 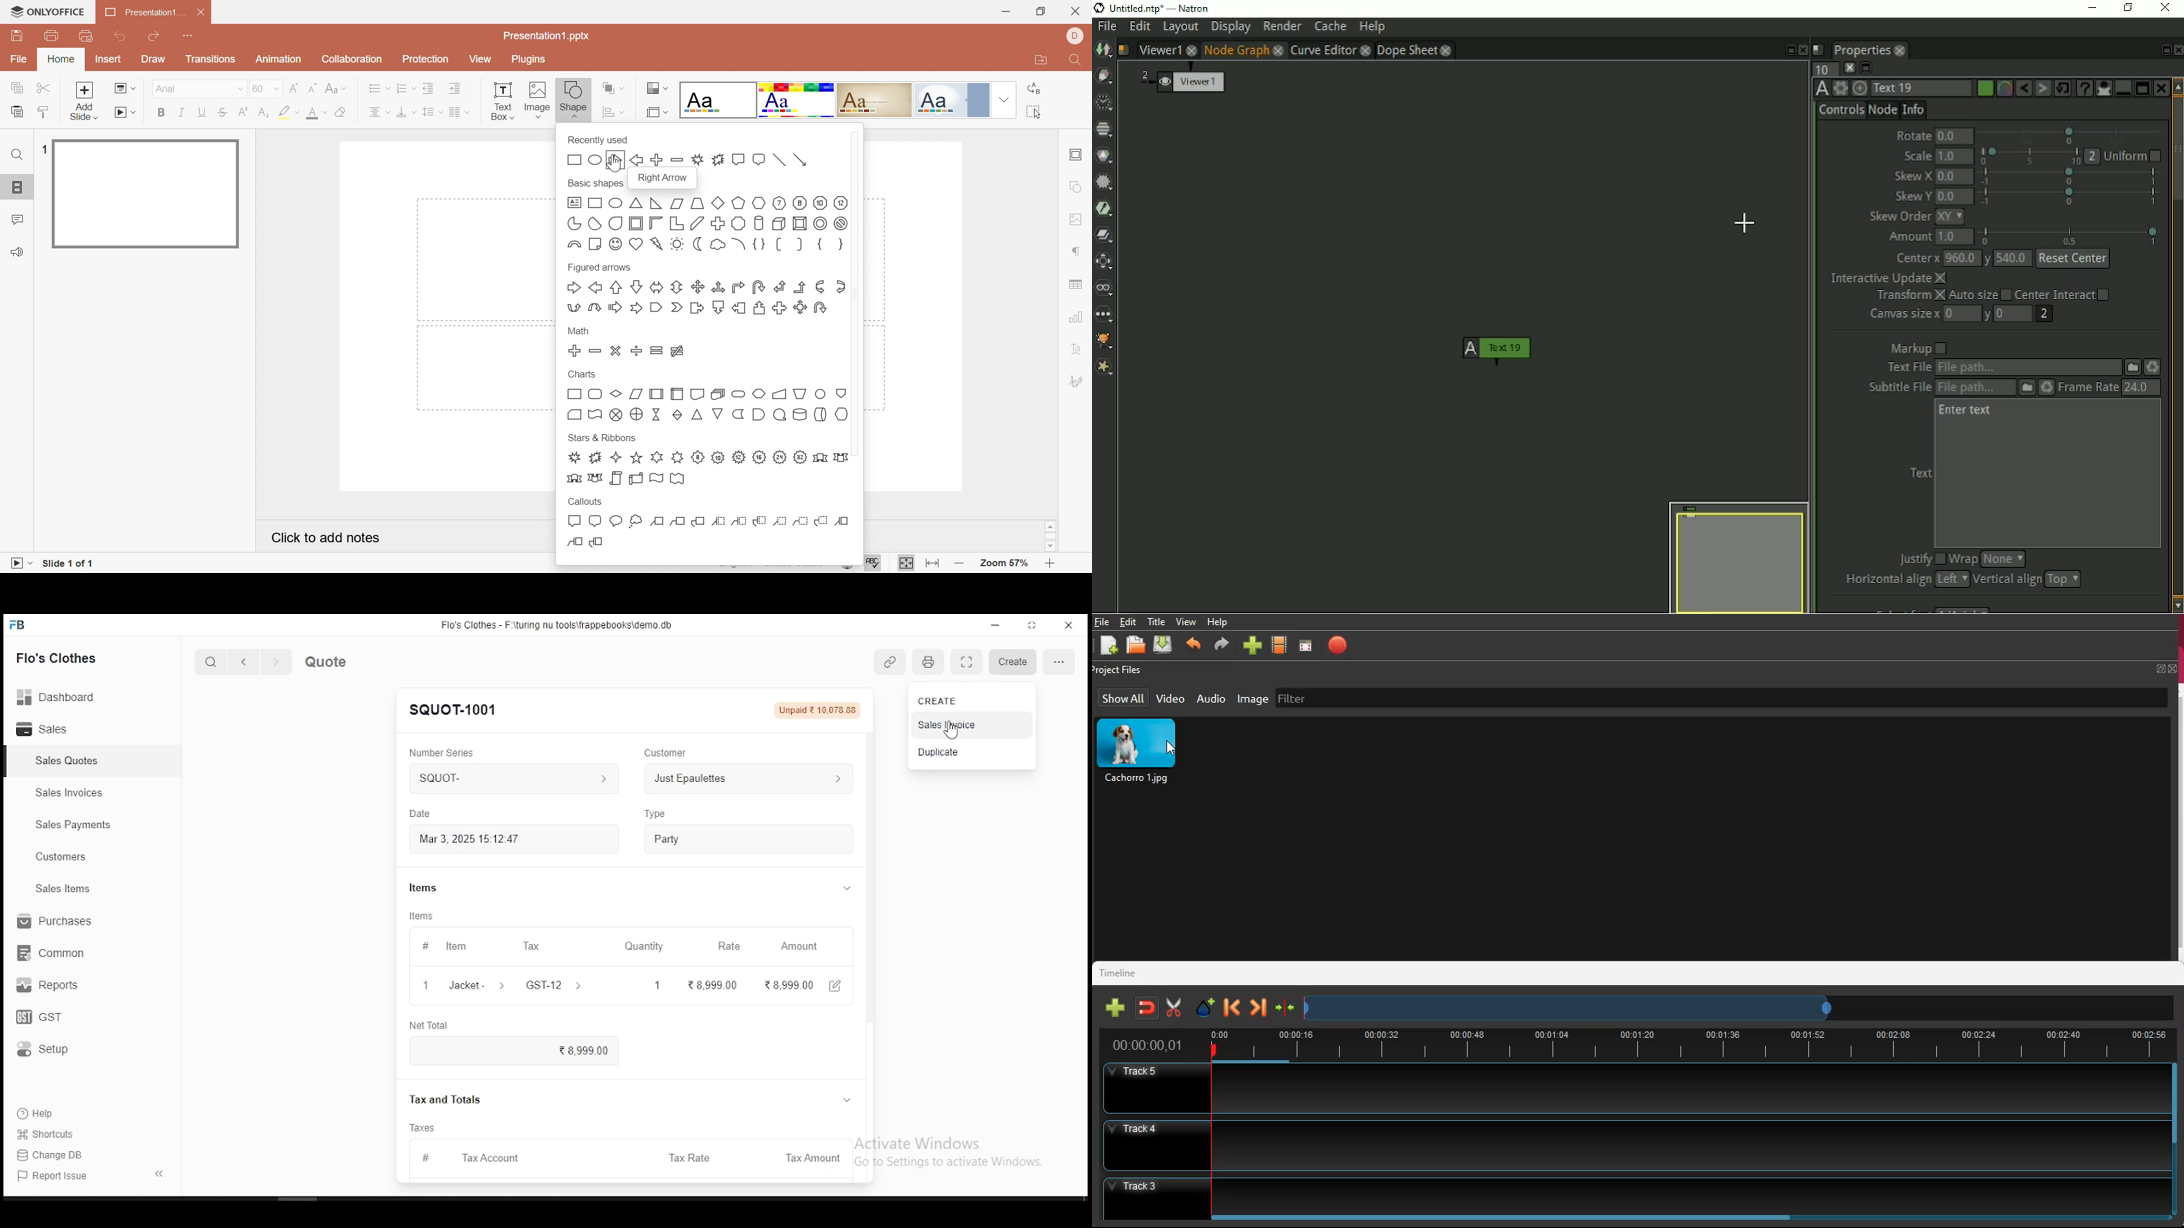 What do you see at coordinates (30, 624) in the screenshot?
I see `FB` at bounding box center [30, 624].